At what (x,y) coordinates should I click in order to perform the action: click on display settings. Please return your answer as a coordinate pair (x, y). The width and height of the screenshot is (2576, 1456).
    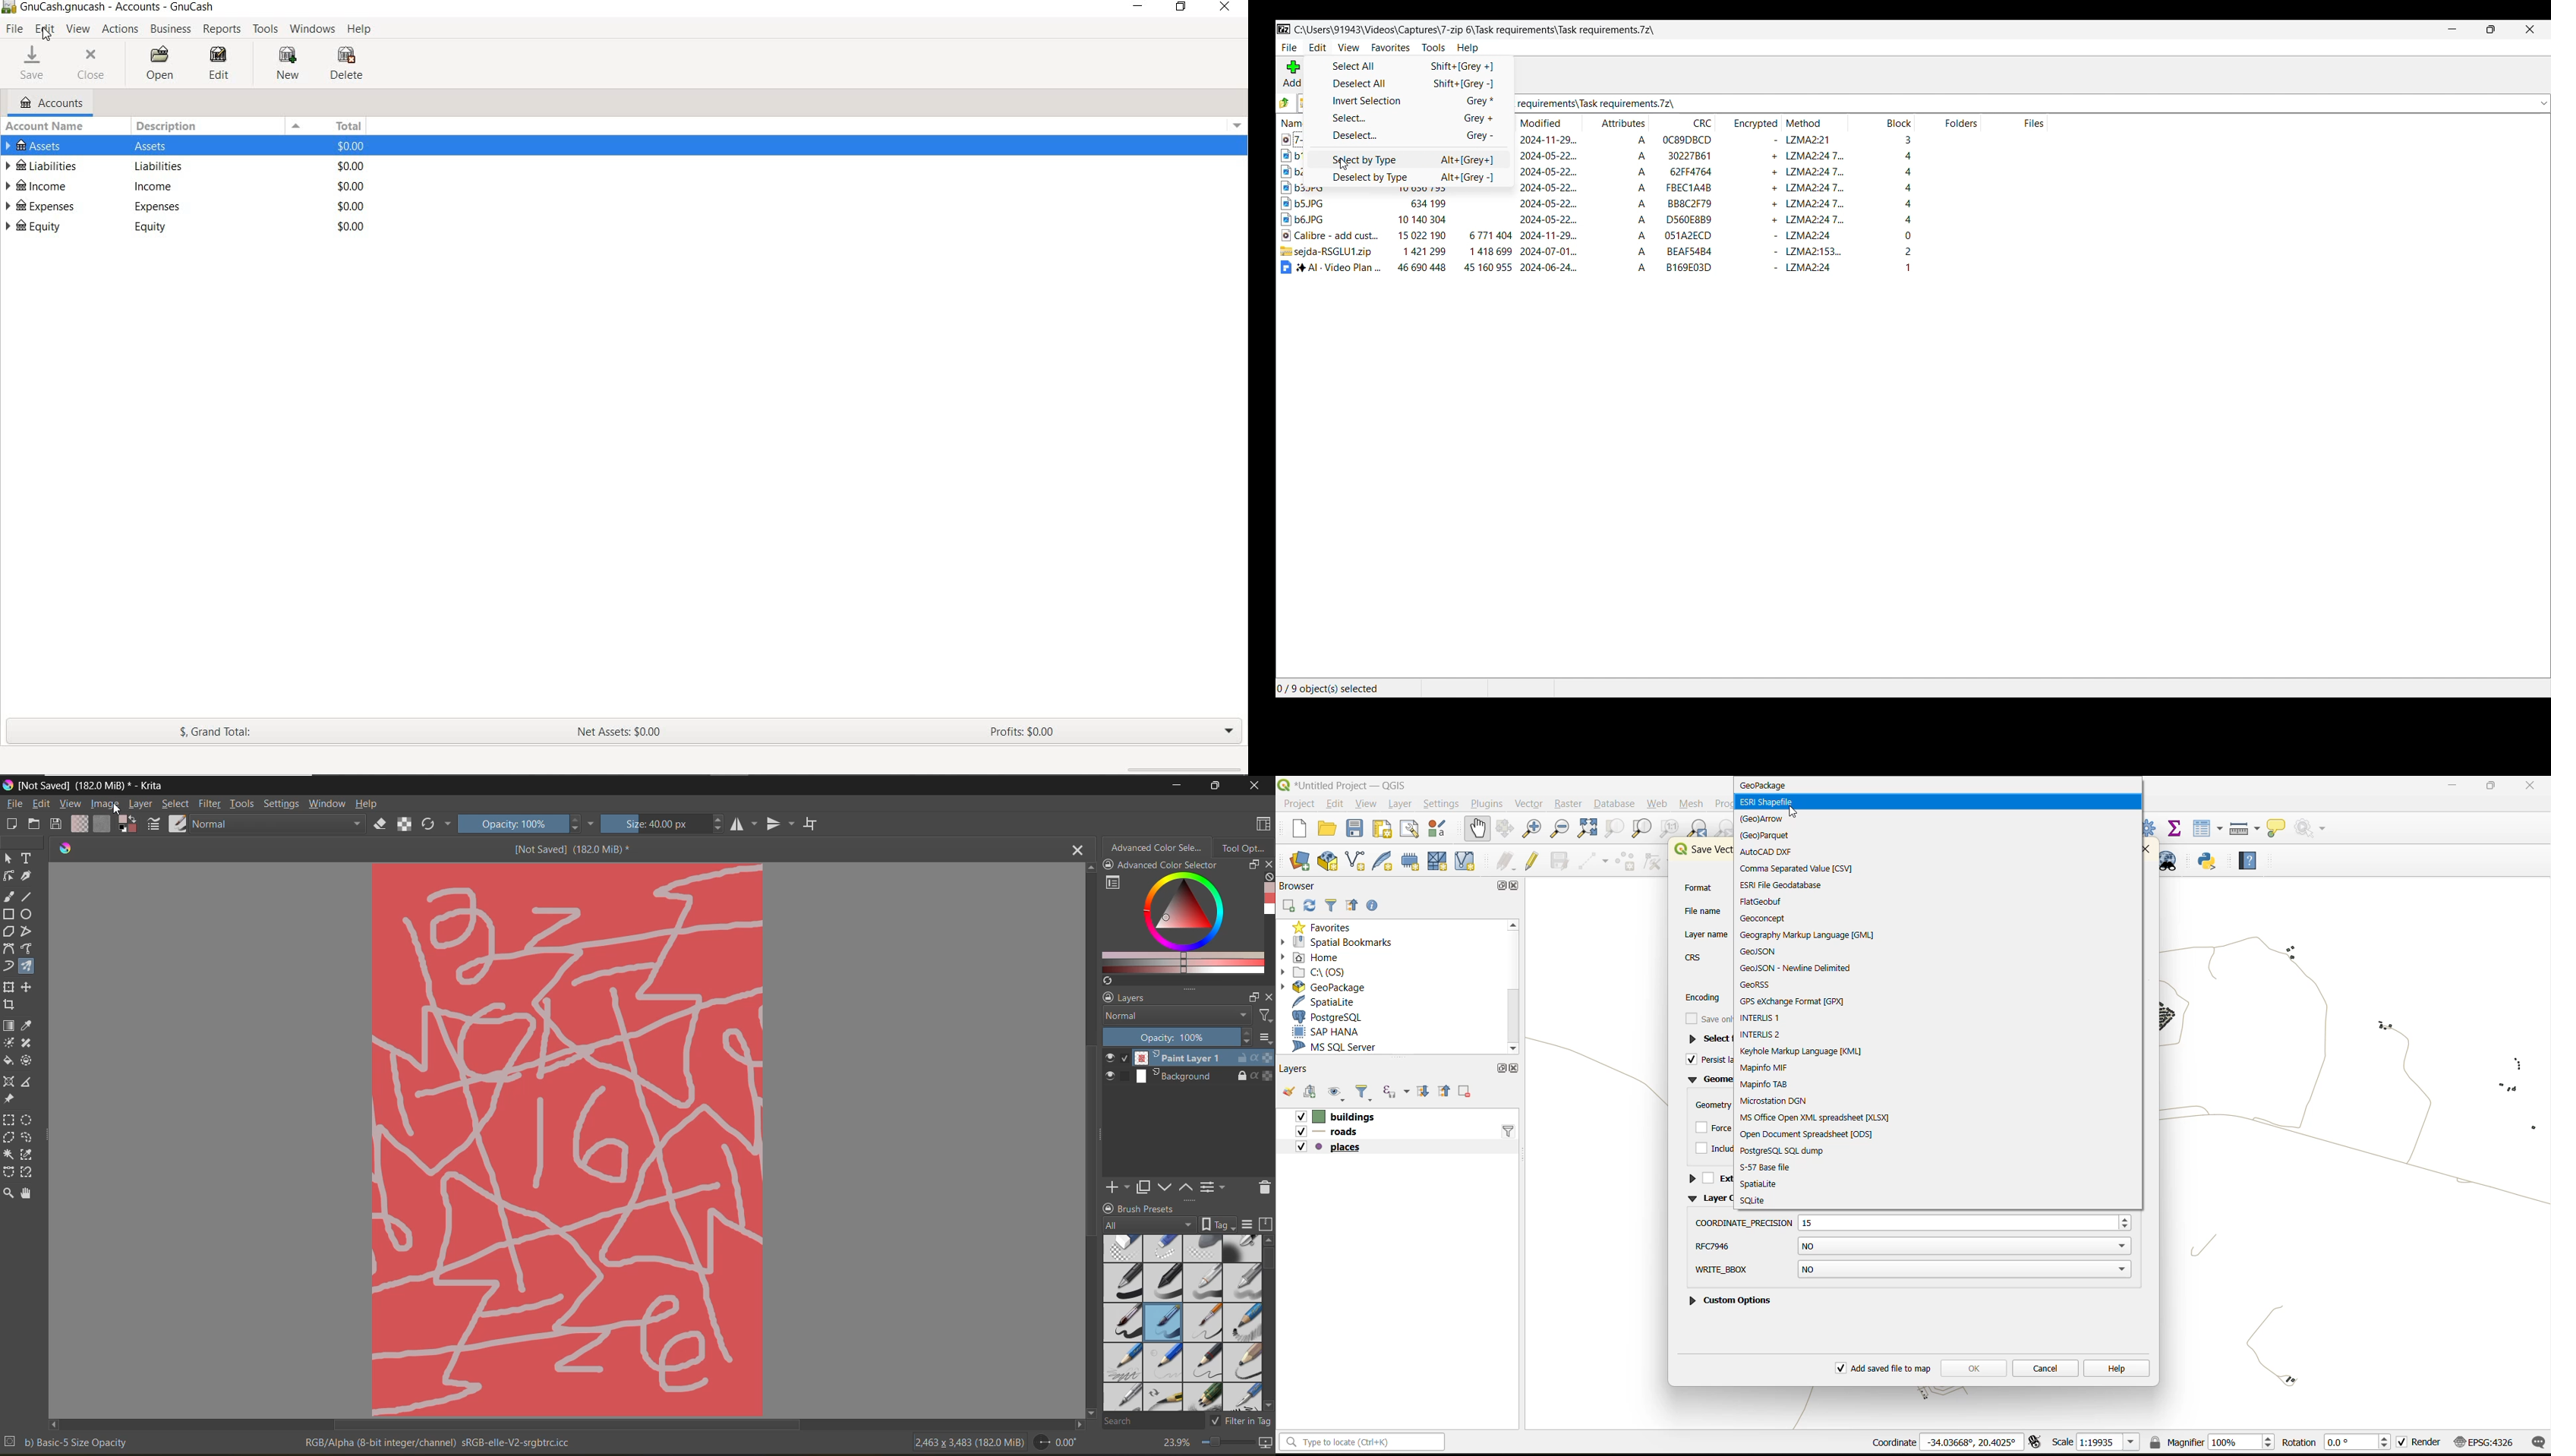
    Looking at the image, I should click on (1248, 1225).